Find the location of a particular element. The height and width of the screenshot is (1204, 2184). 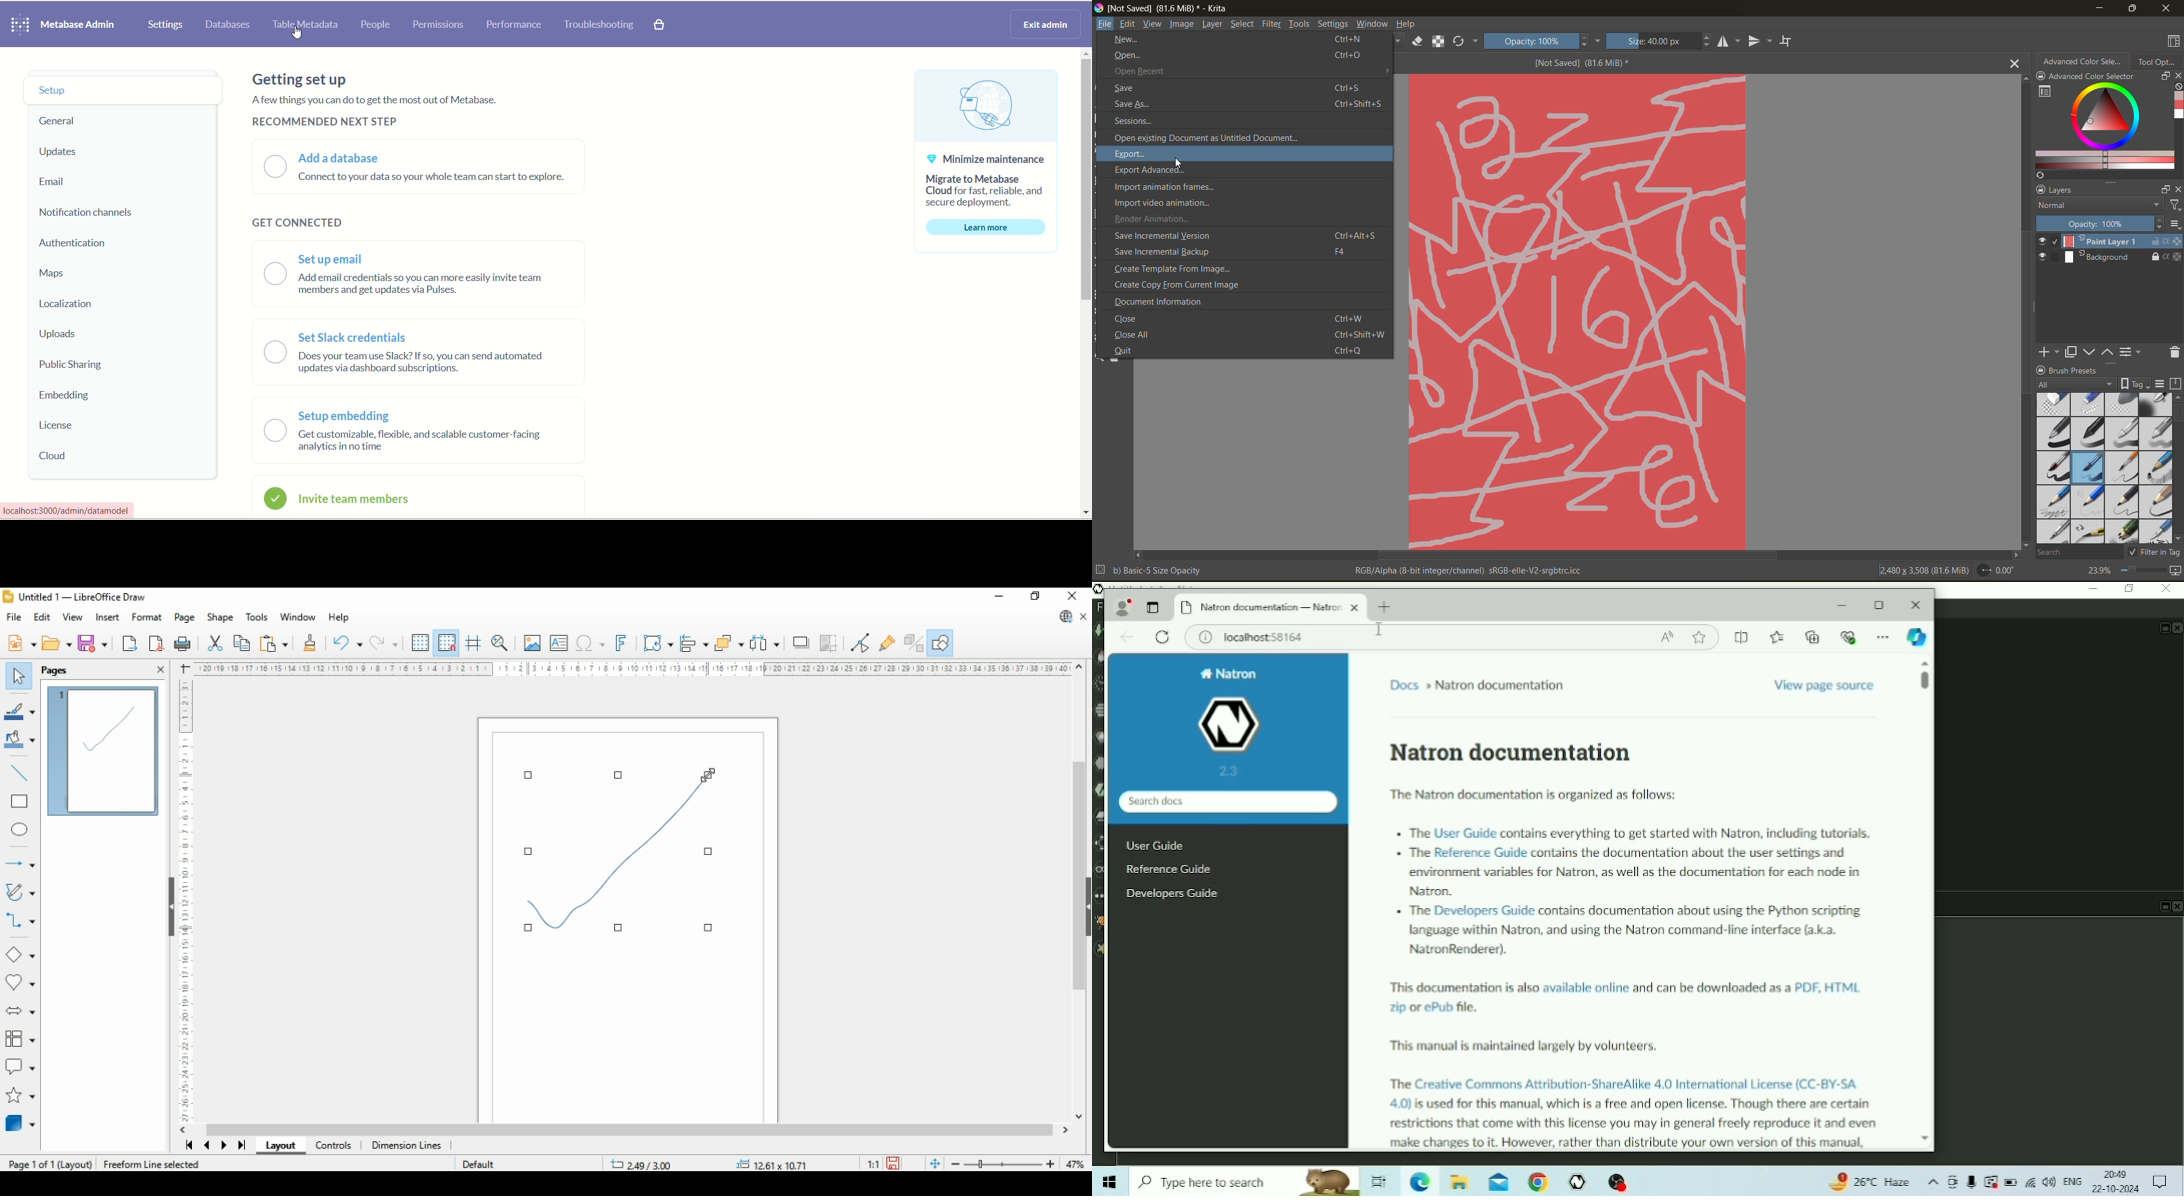

.00x 0.00 is located at coordinates (767, 1164).